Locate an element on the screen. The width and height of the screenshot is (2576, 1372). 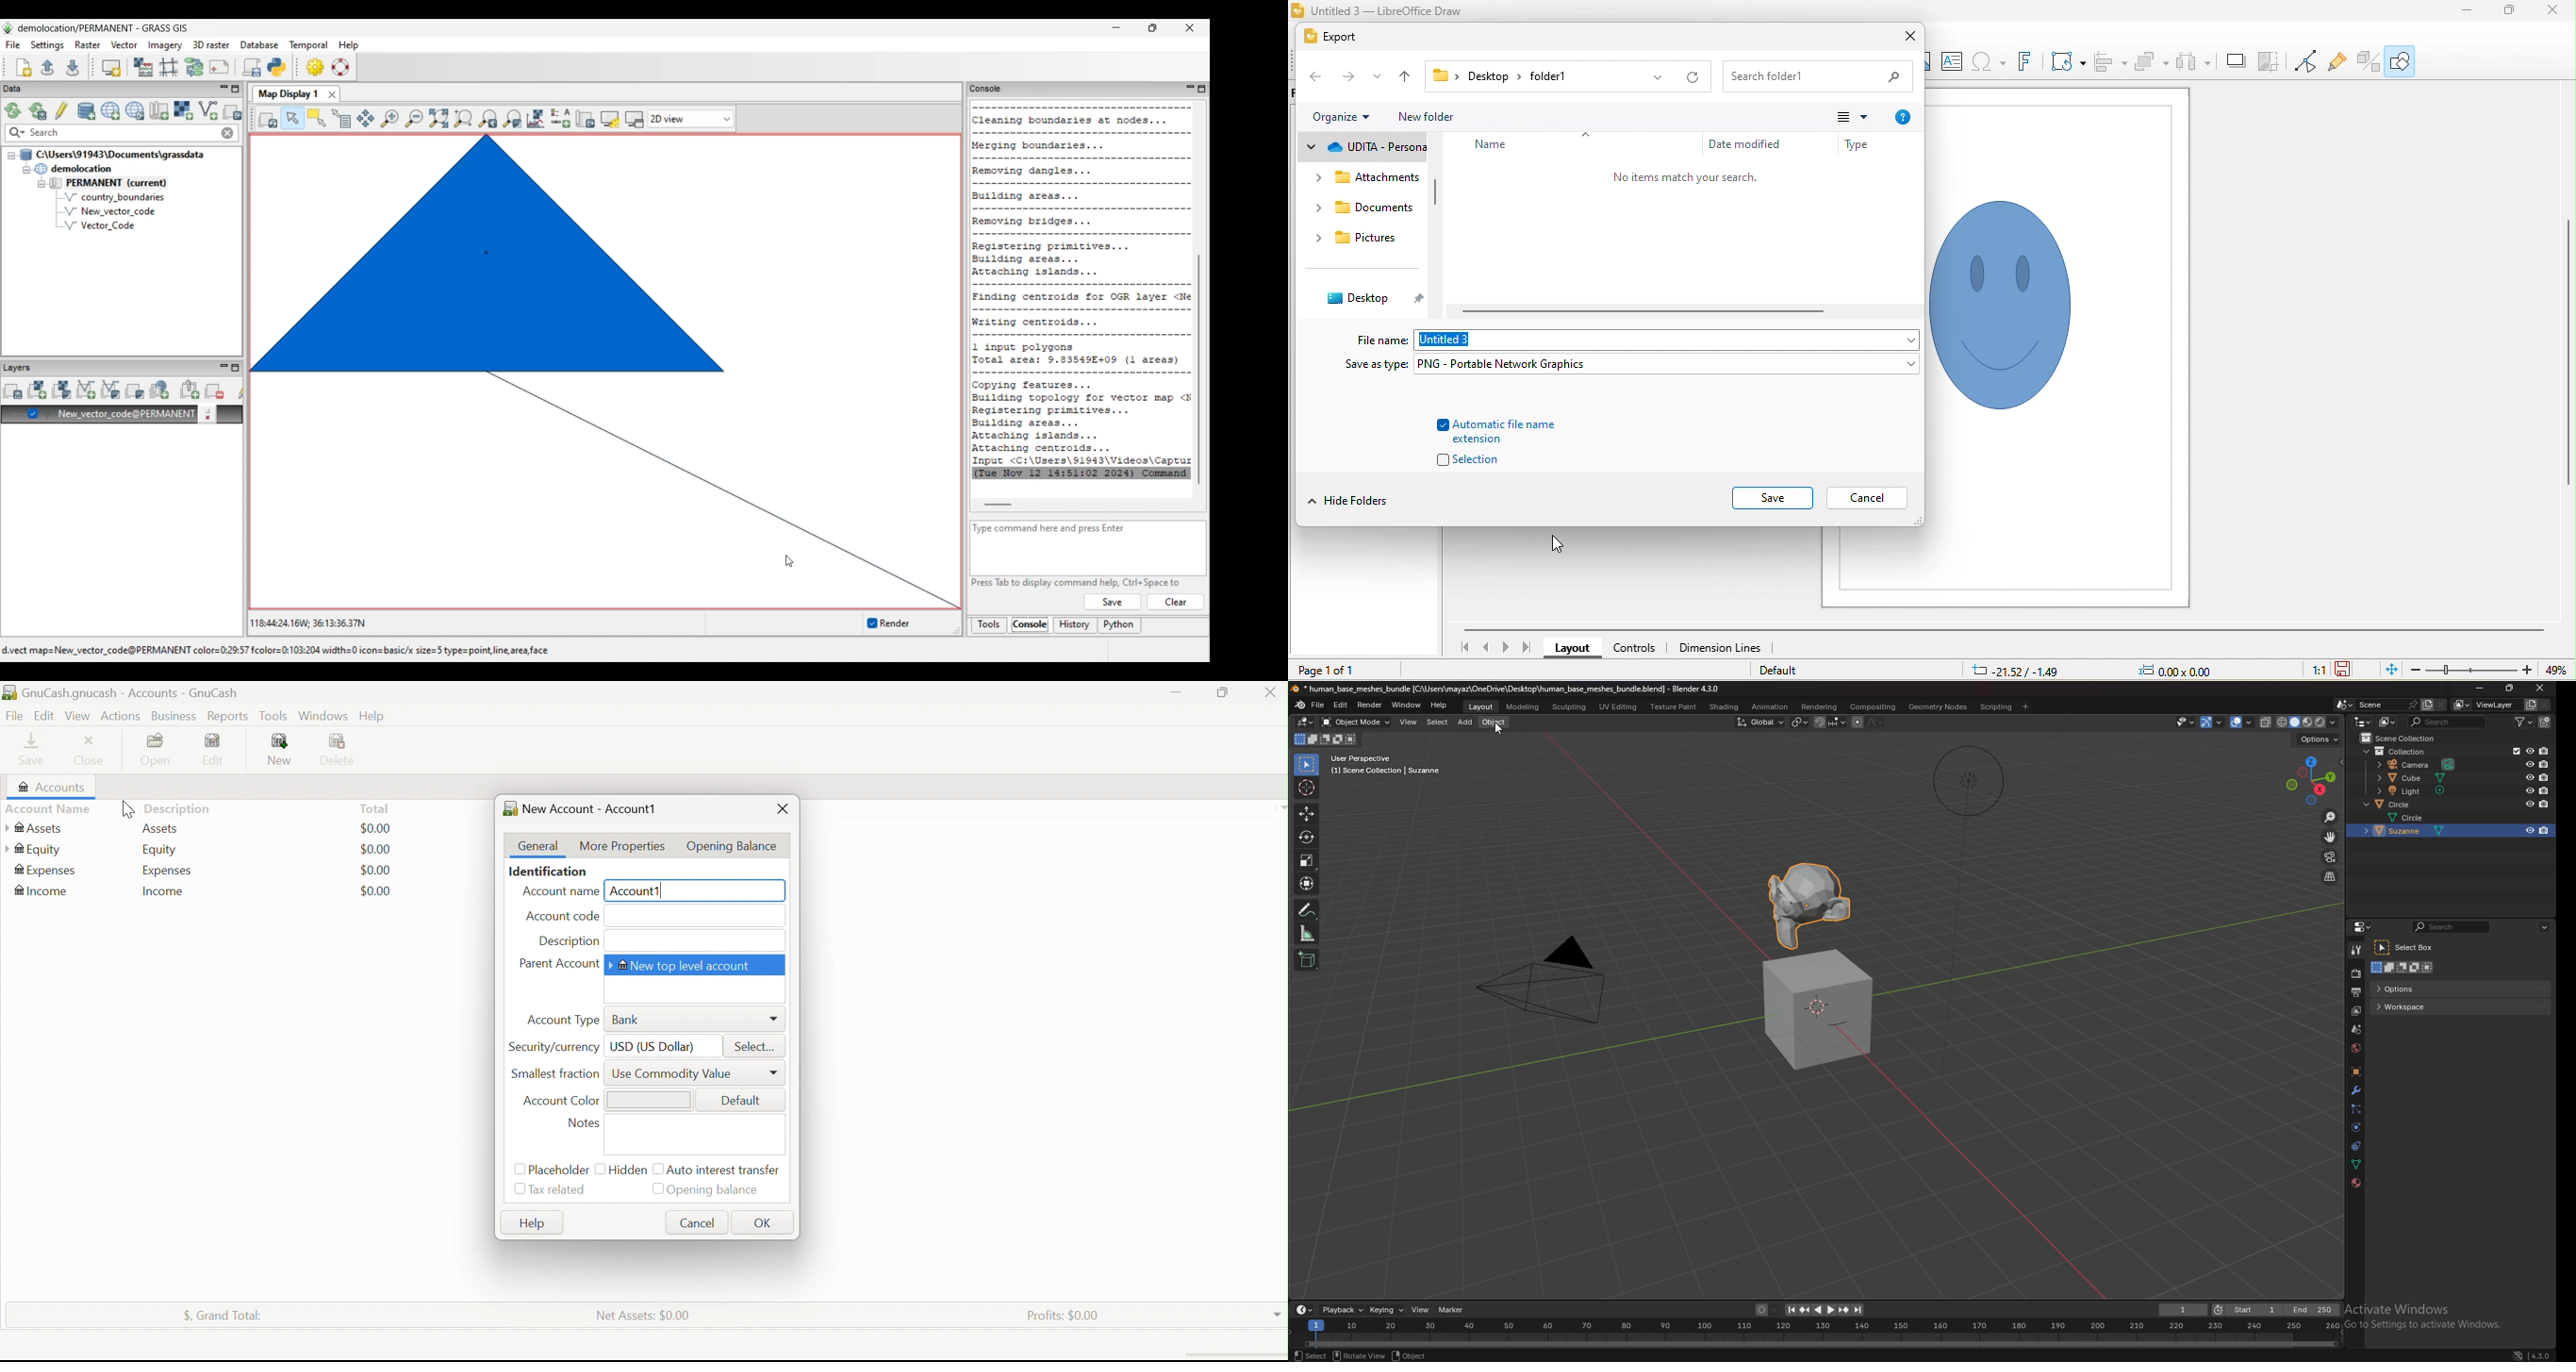
Description is located at coordinates (184, 808).